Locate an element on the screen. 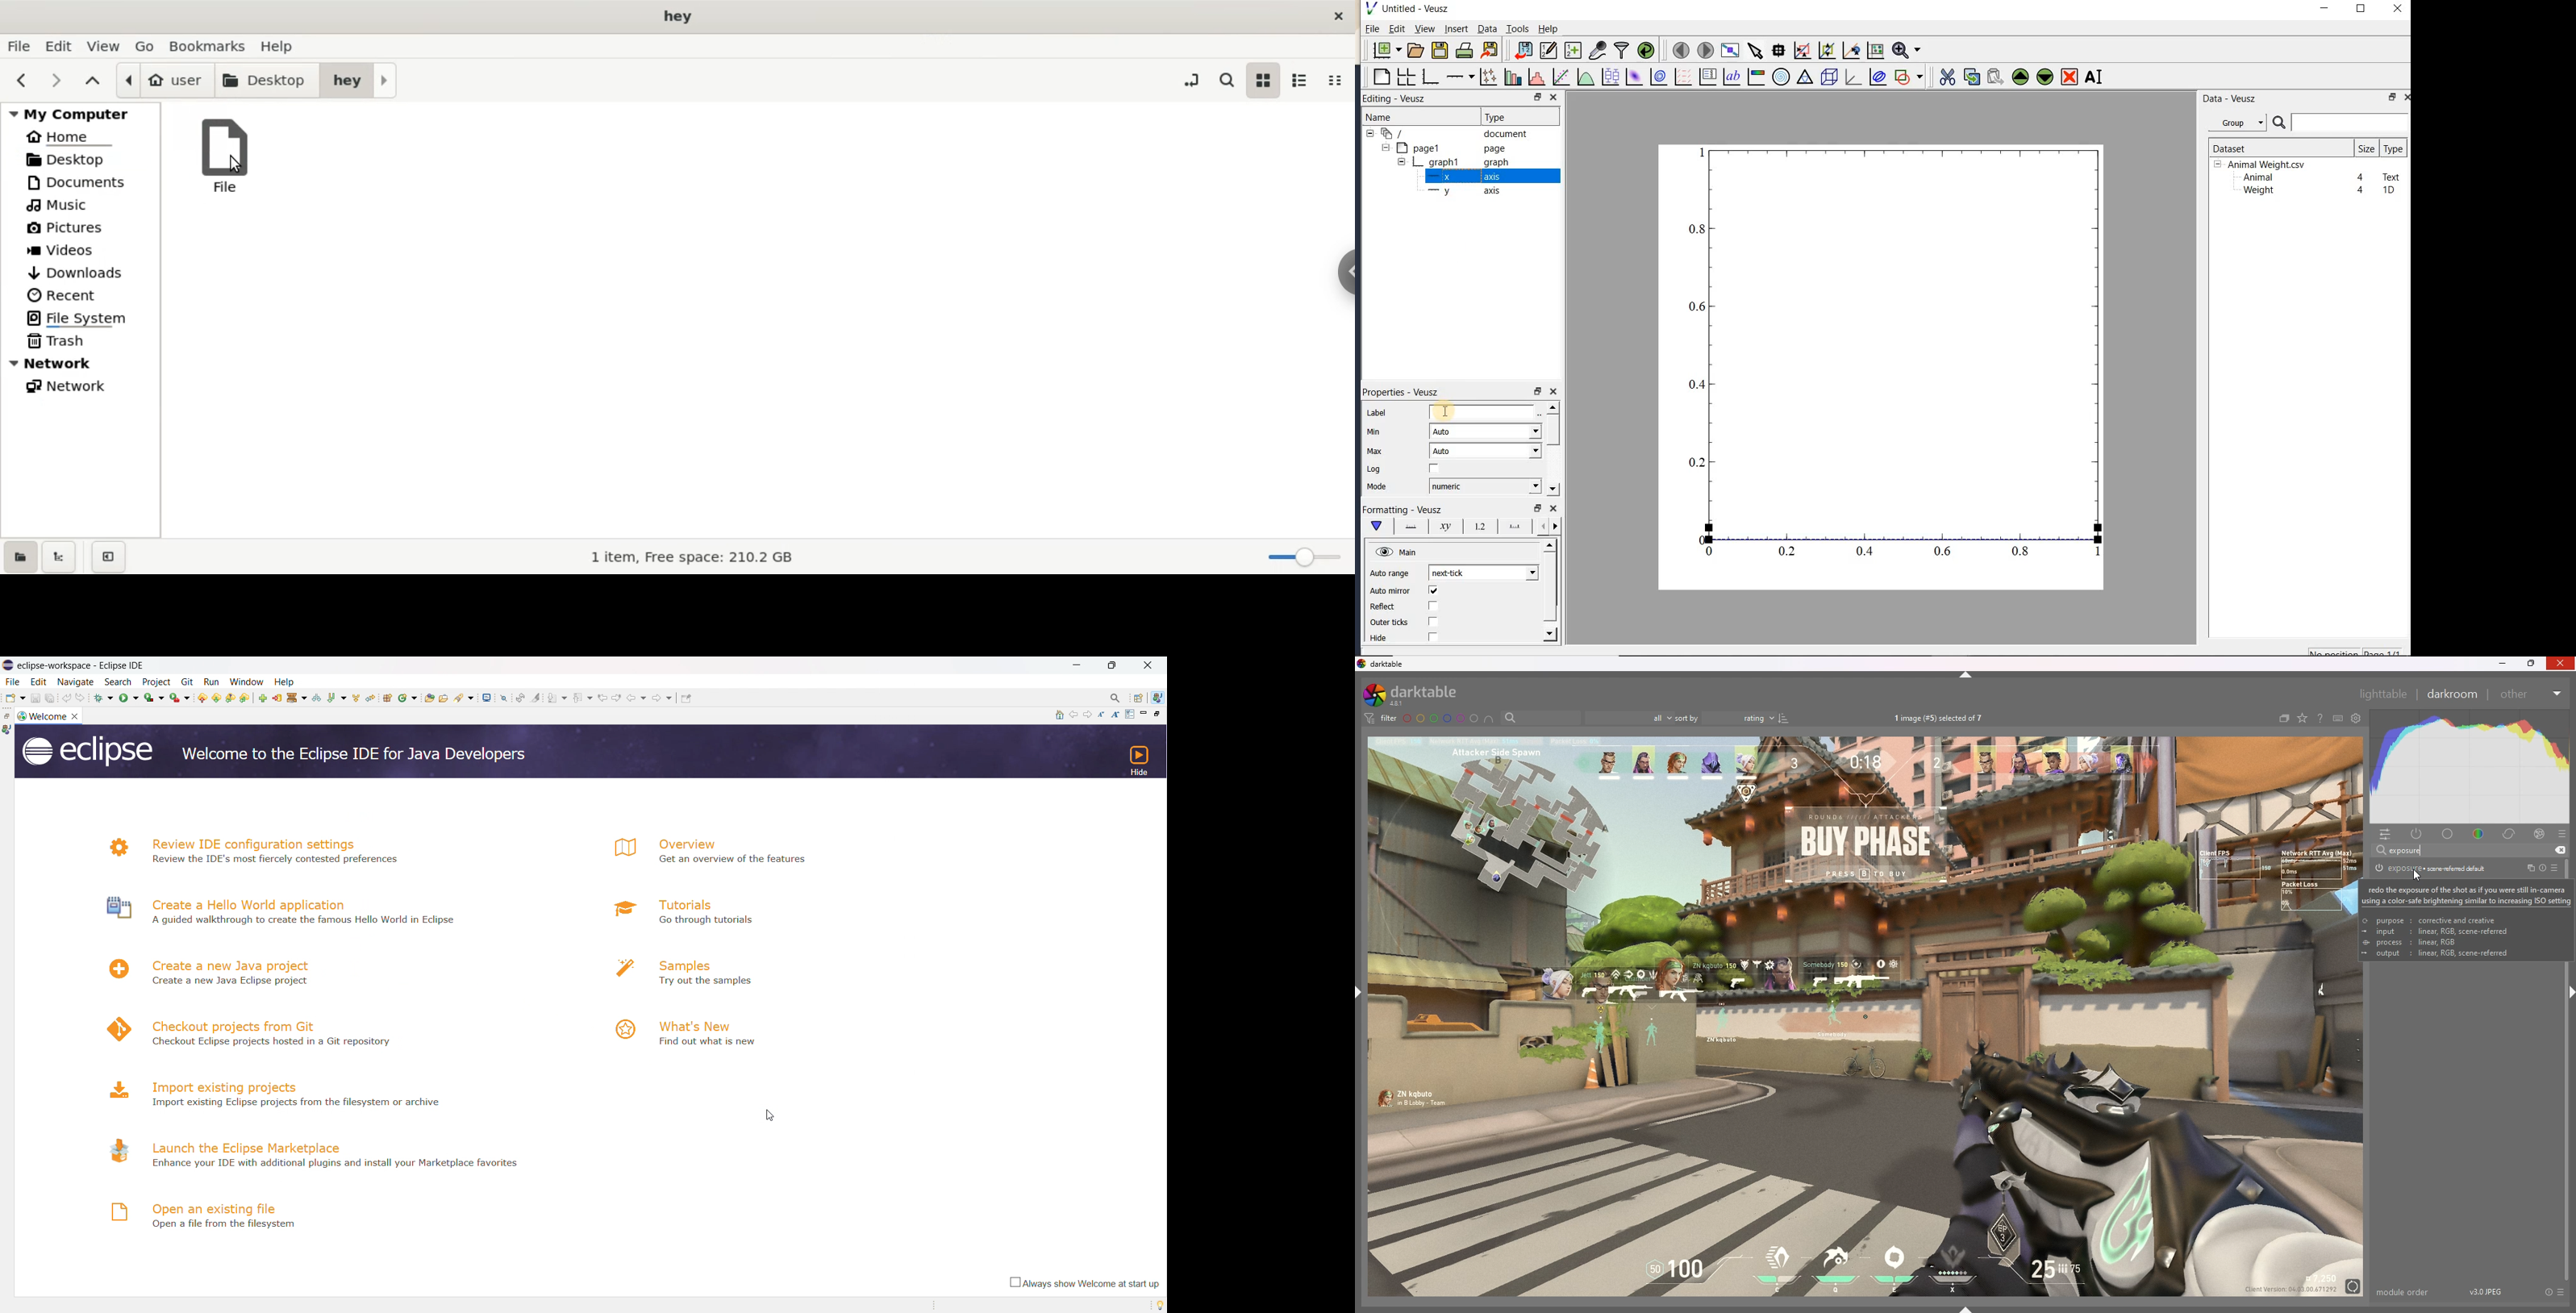 This screenshot has height=1316, width=2576. new document is located at coordinates (1384, 50).